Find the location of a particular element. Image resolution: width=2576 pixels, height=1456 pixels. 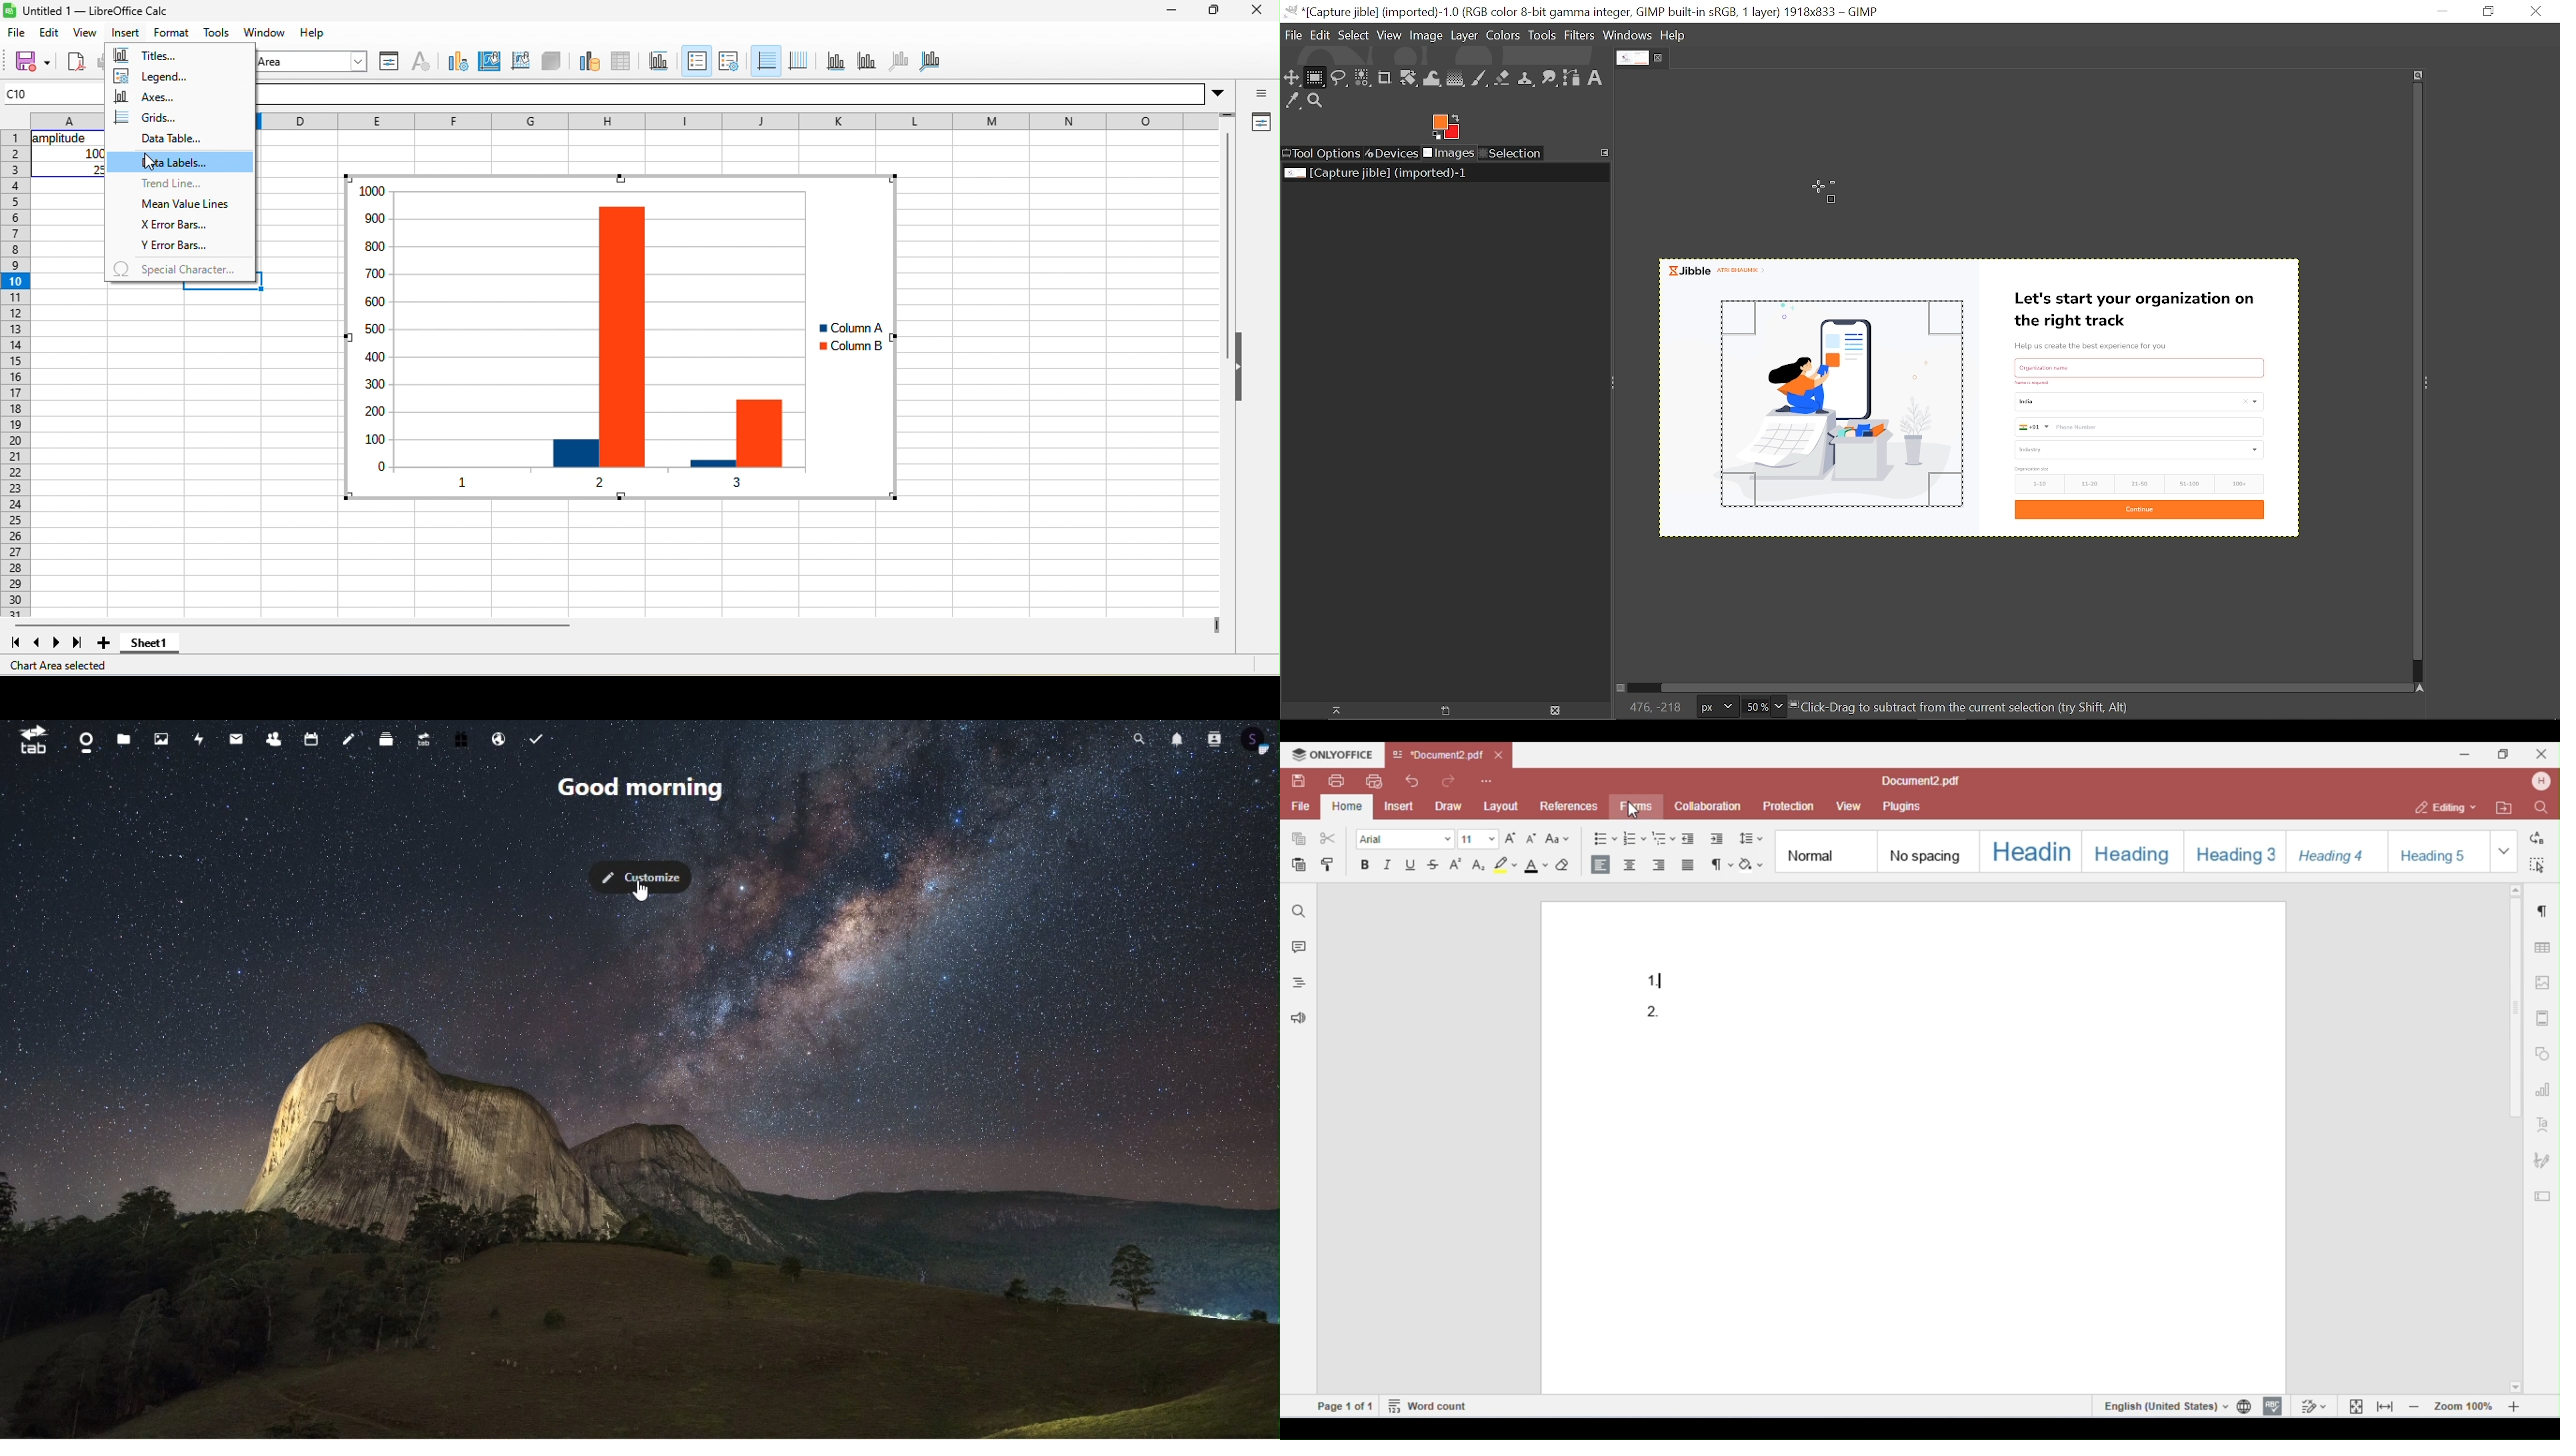

Close tab is located at coordinates (1661, 58).